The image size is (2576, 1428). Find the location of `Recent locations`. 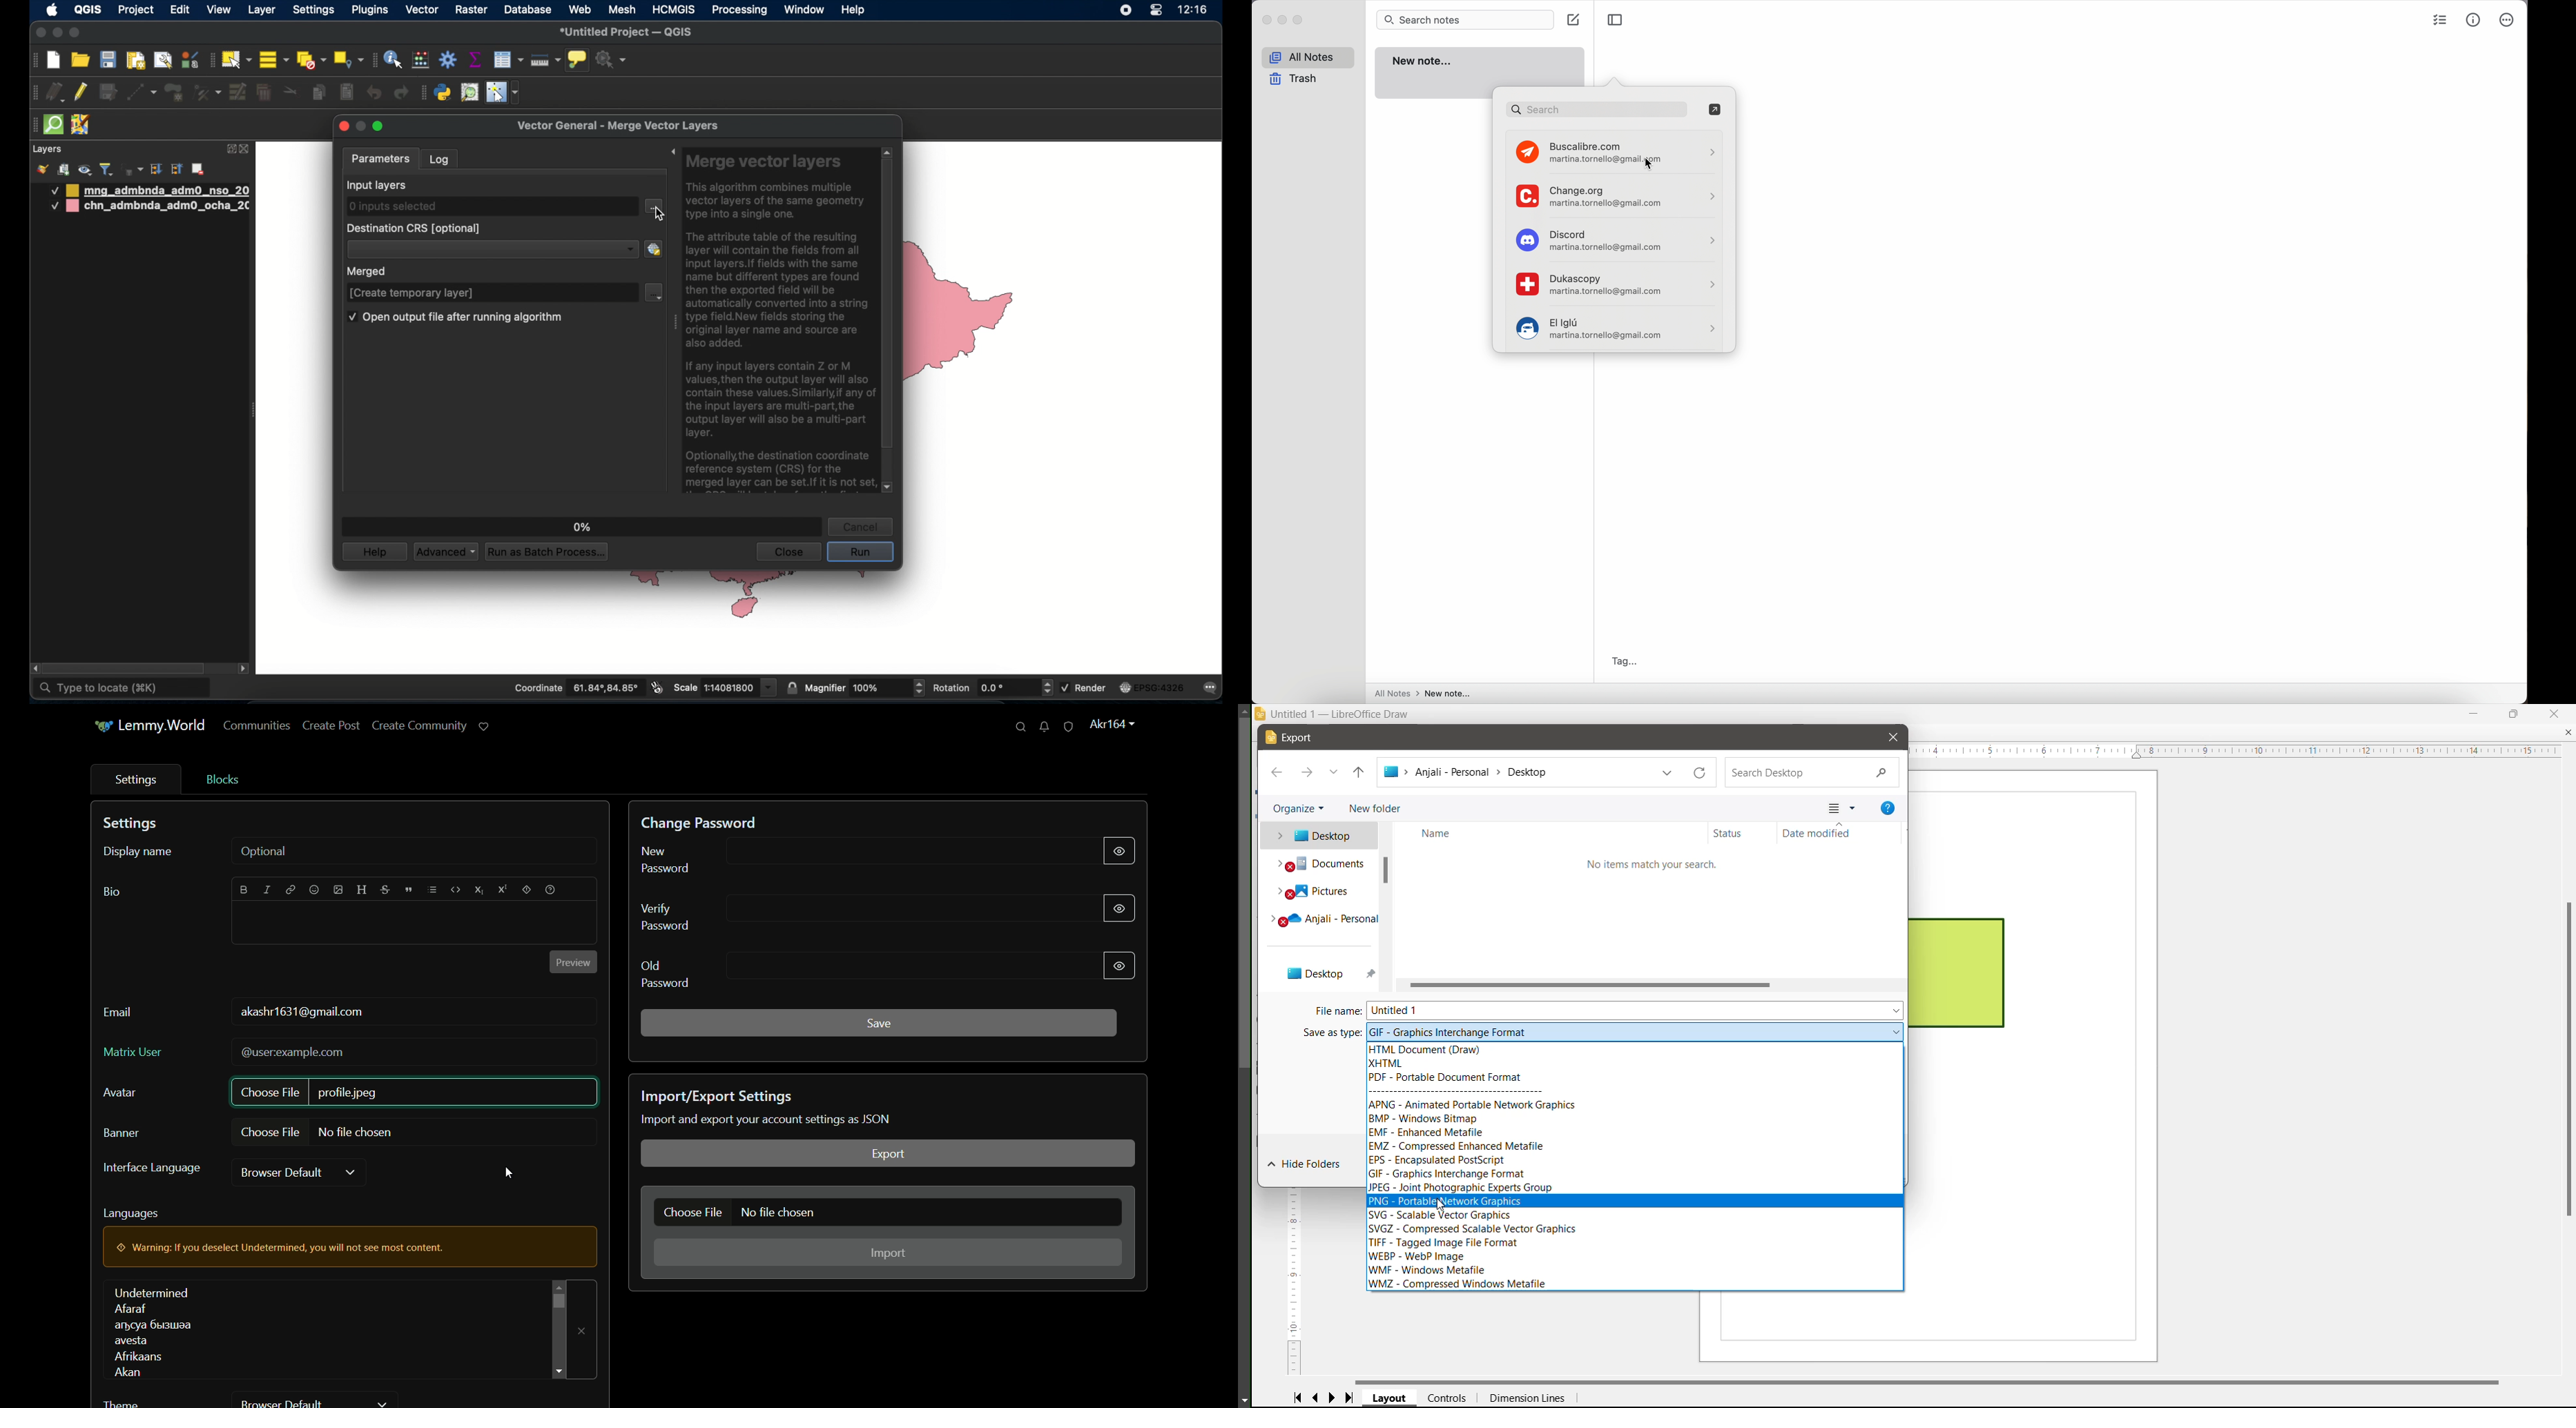

Recent locations is located at coordinates (1334, 773).